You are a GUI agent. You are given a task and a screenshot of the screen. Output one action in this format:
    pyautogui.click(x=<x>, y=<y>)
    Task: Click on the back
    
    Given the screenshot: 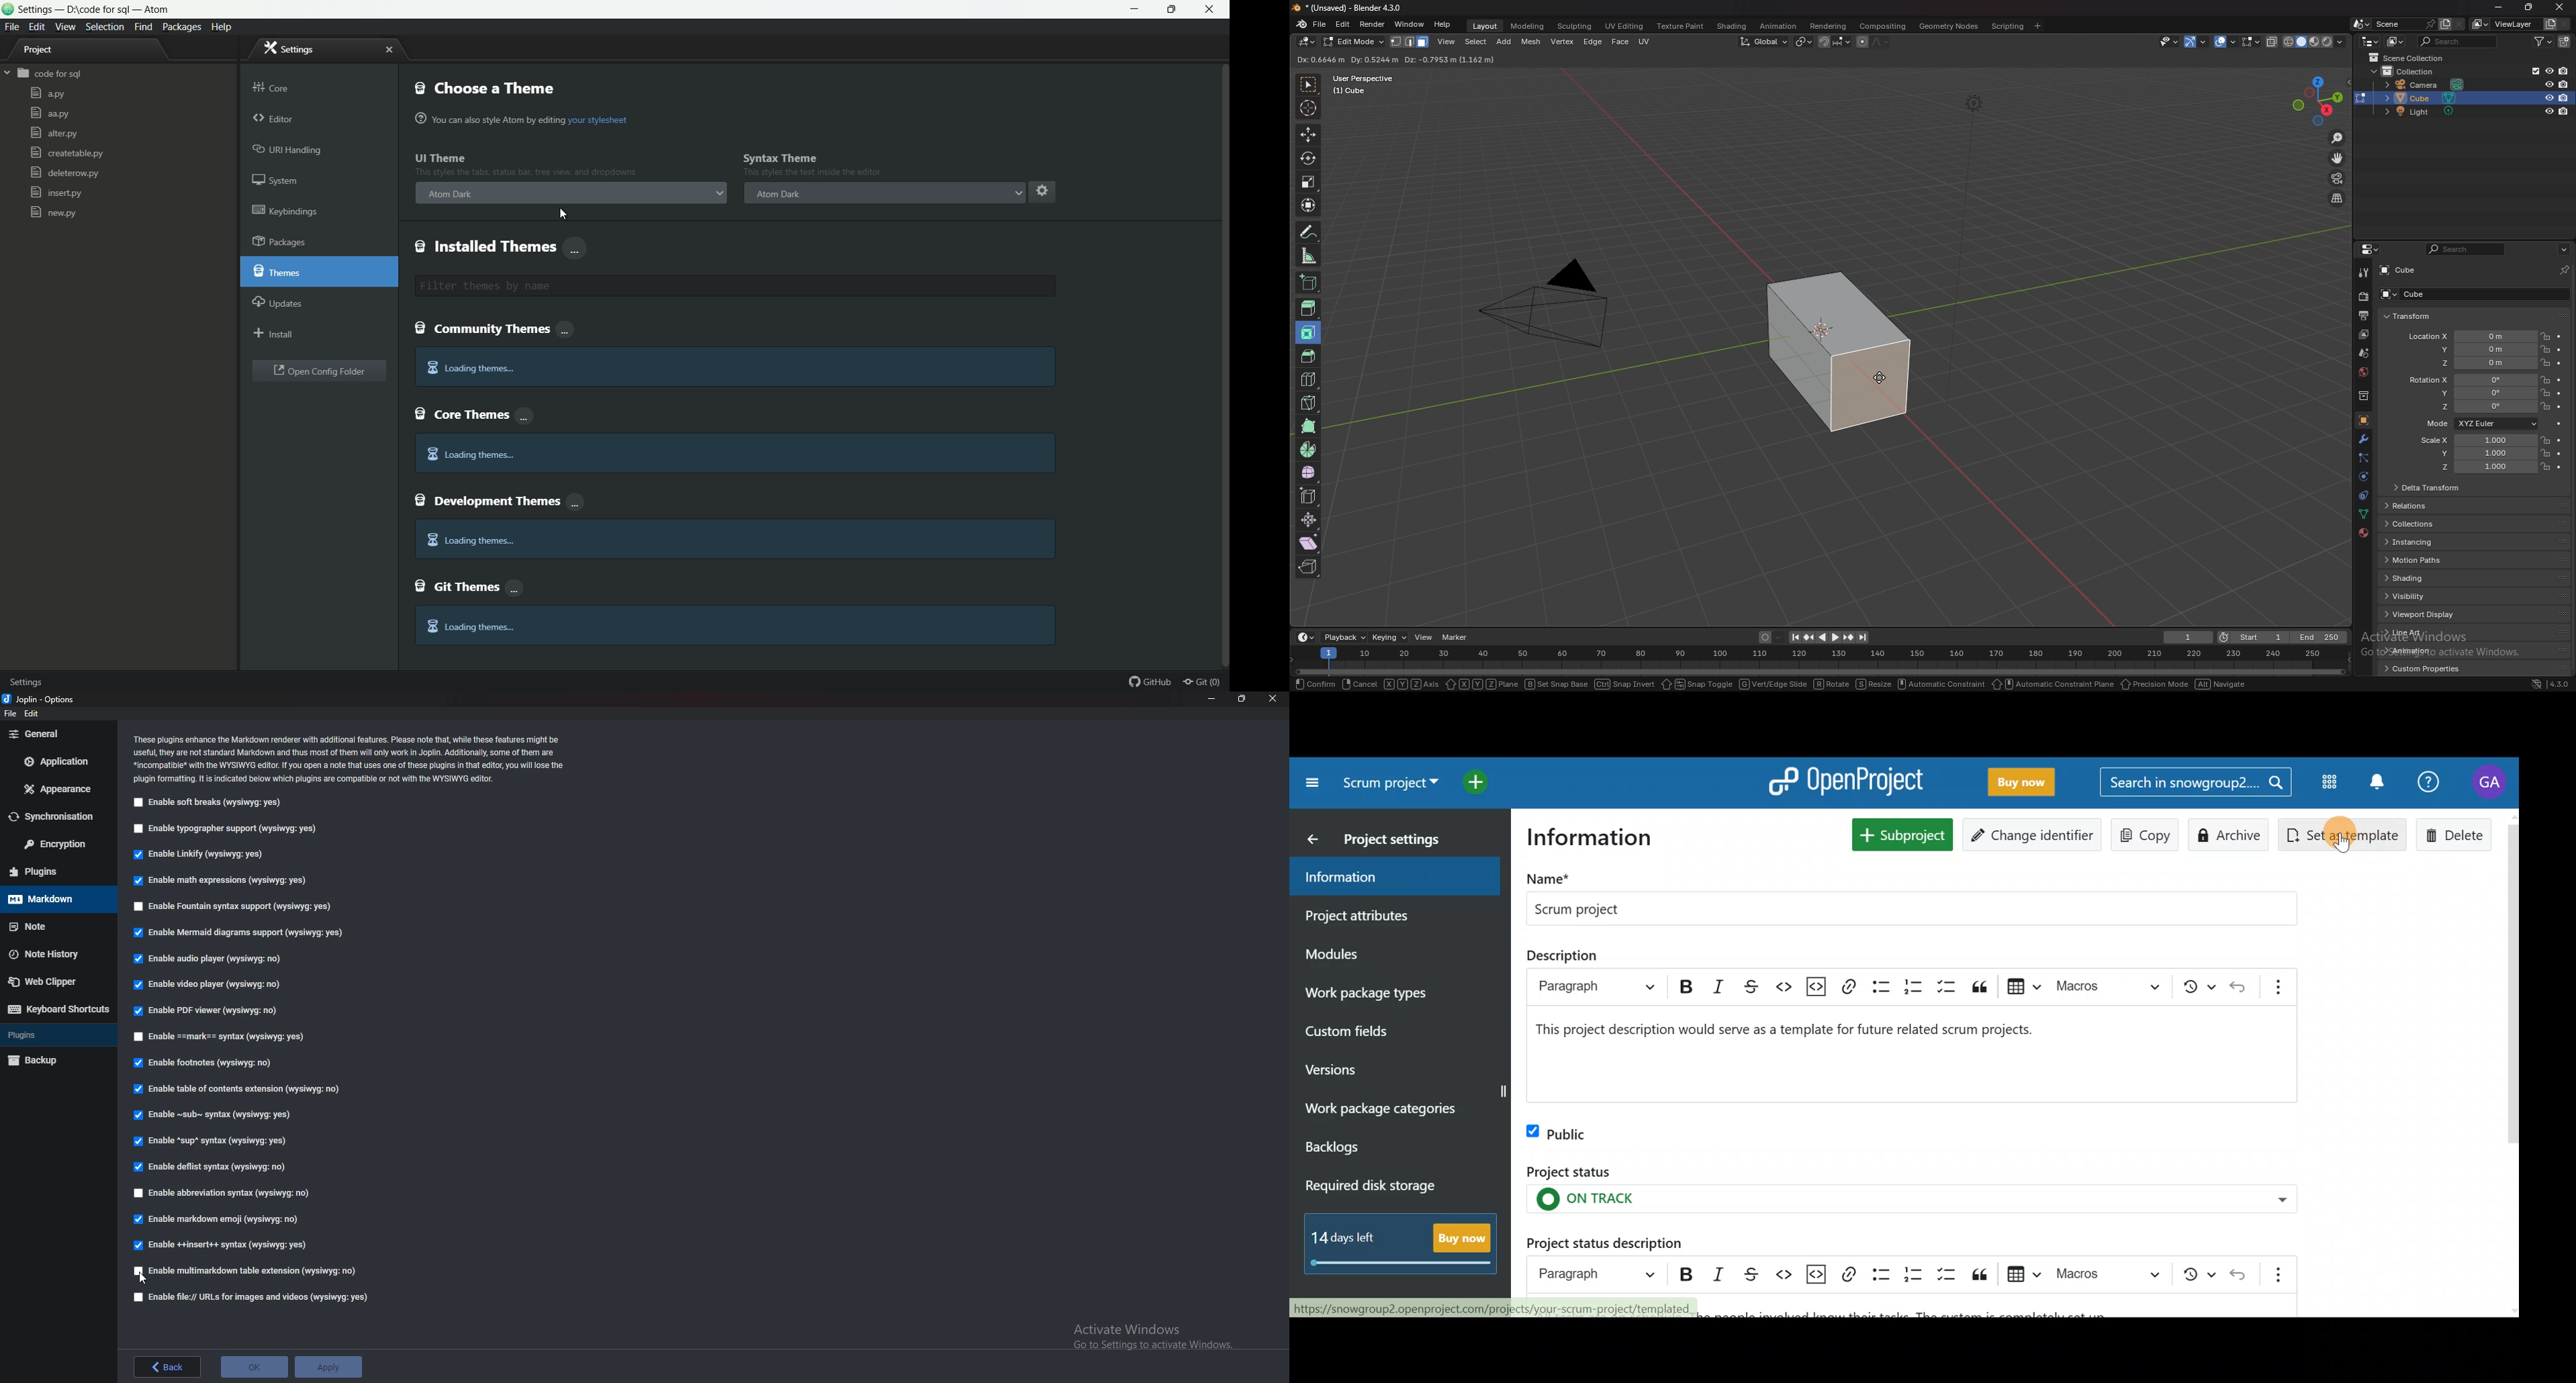 What is the action you would take?
    pyautogui.click(x=167, y=1366)
    